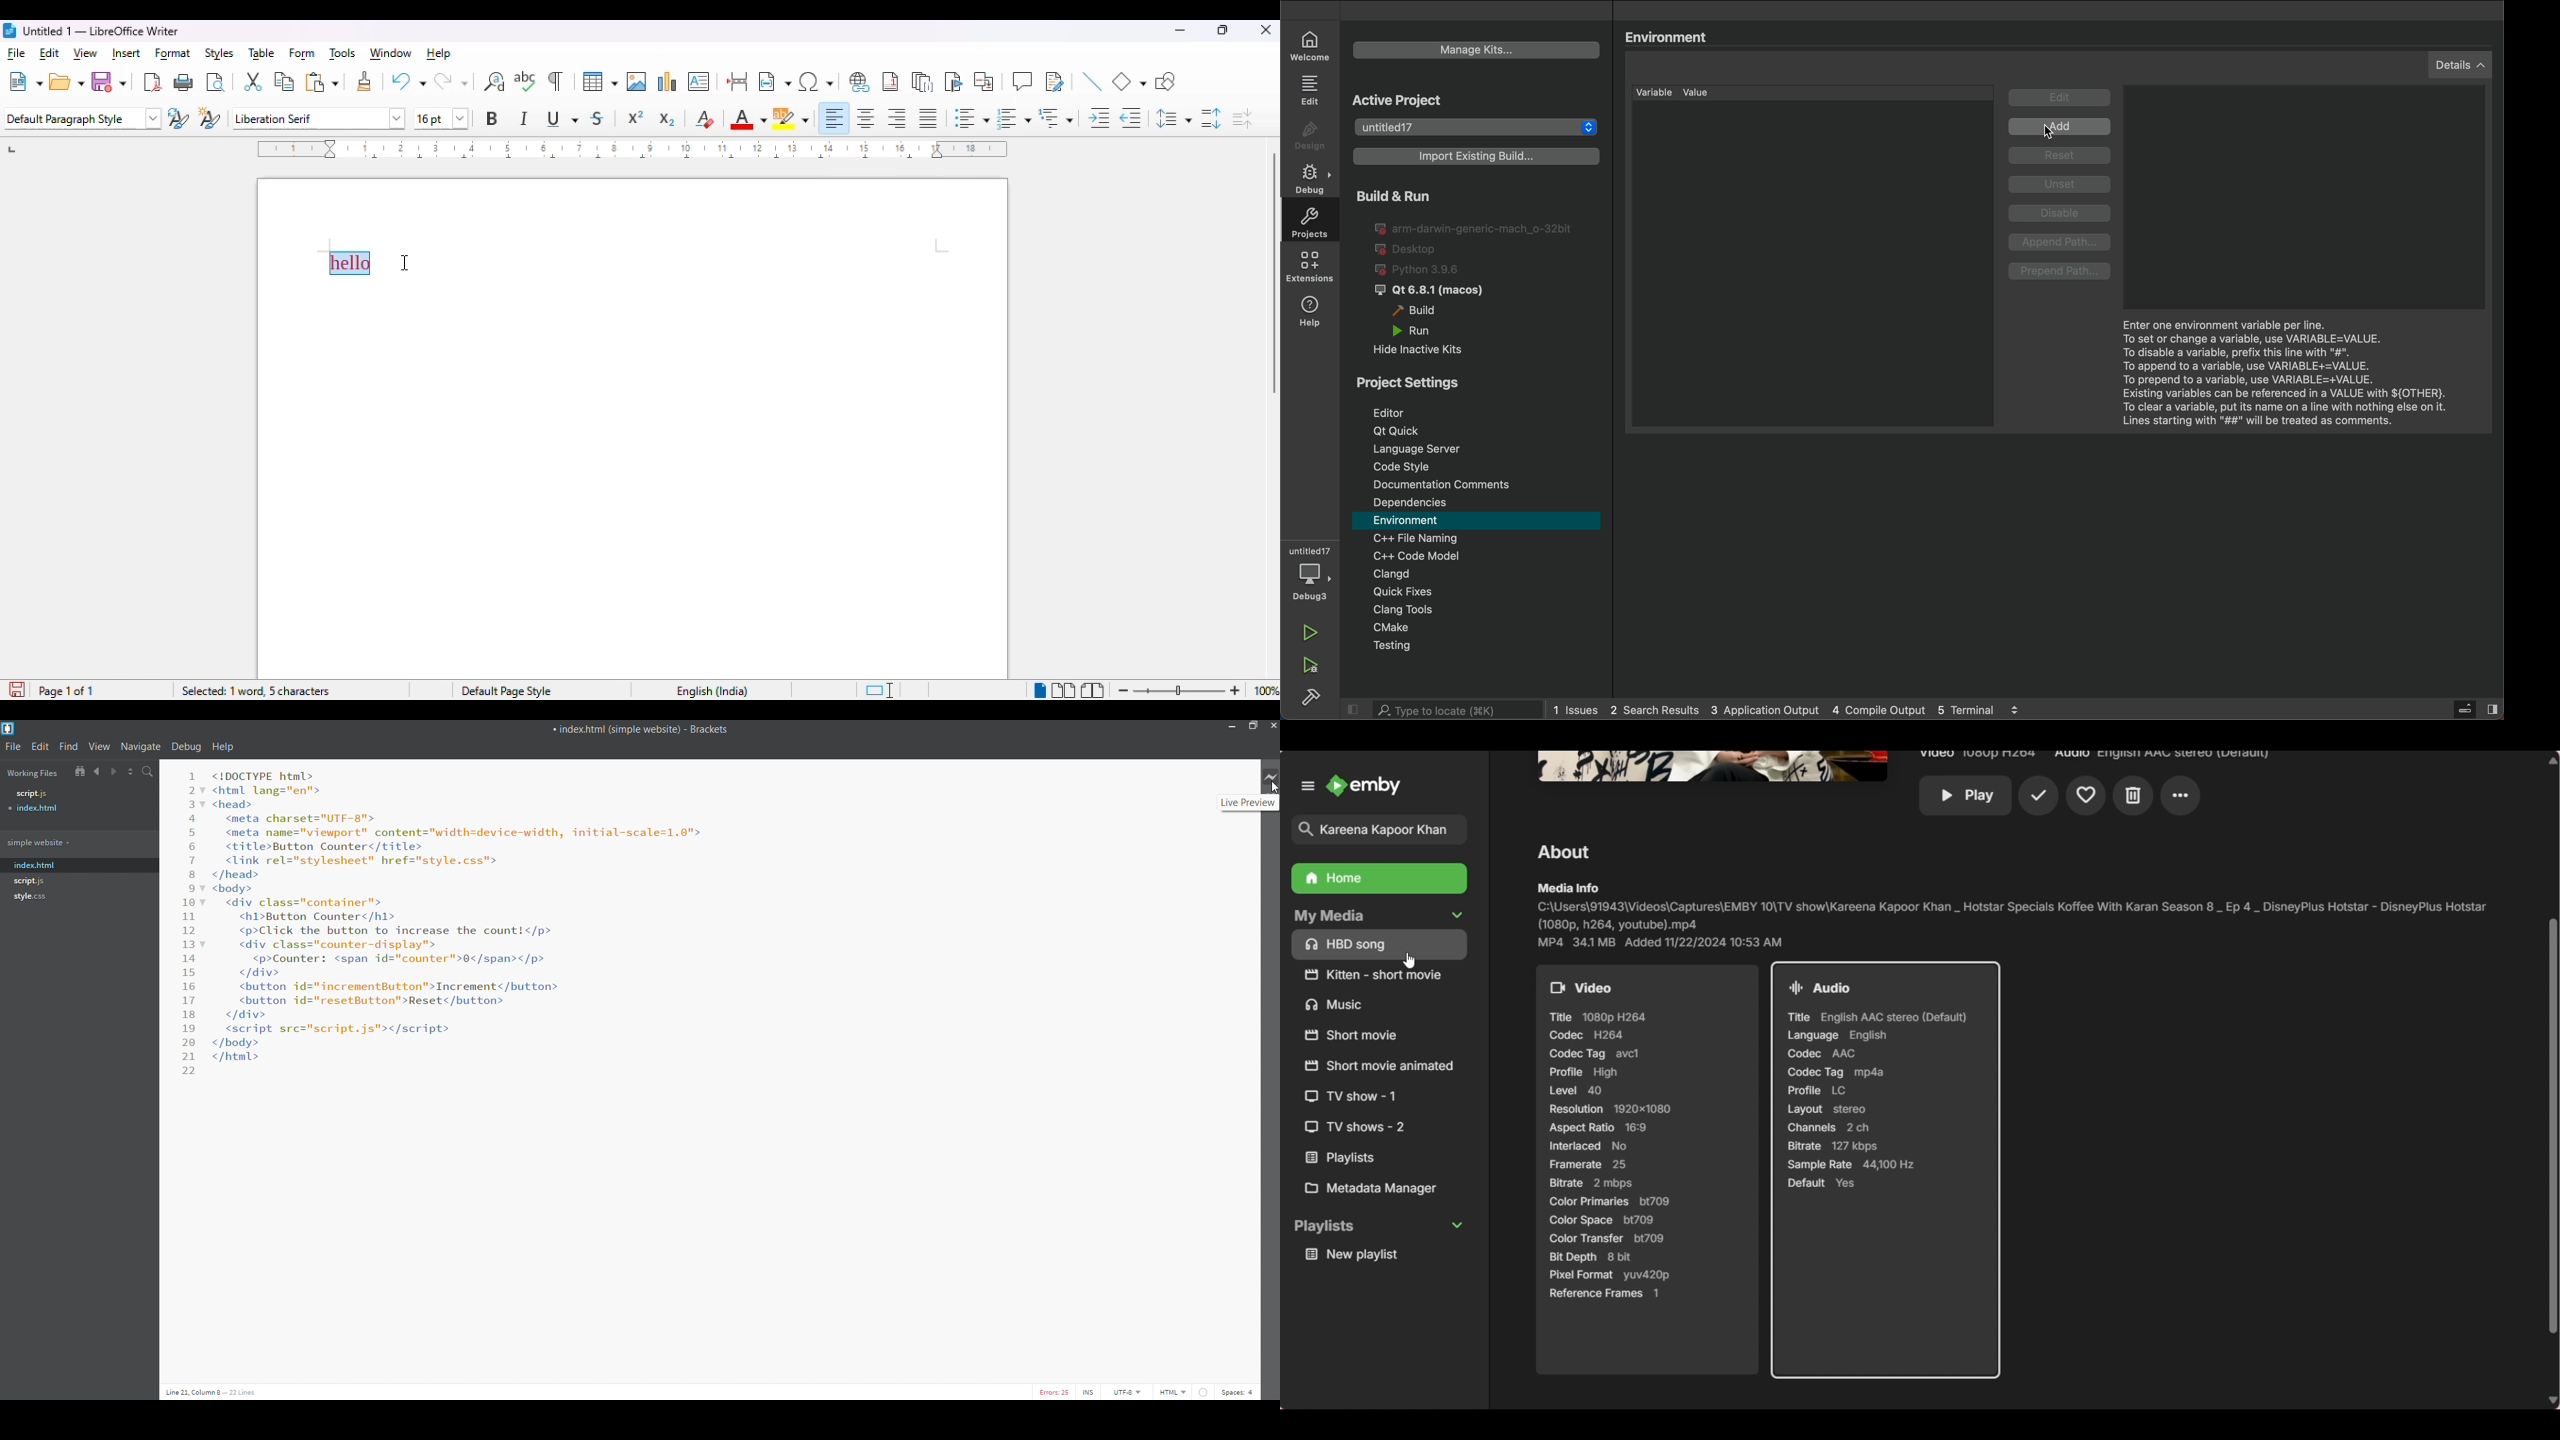  I want to click on , so click(1355, 975).